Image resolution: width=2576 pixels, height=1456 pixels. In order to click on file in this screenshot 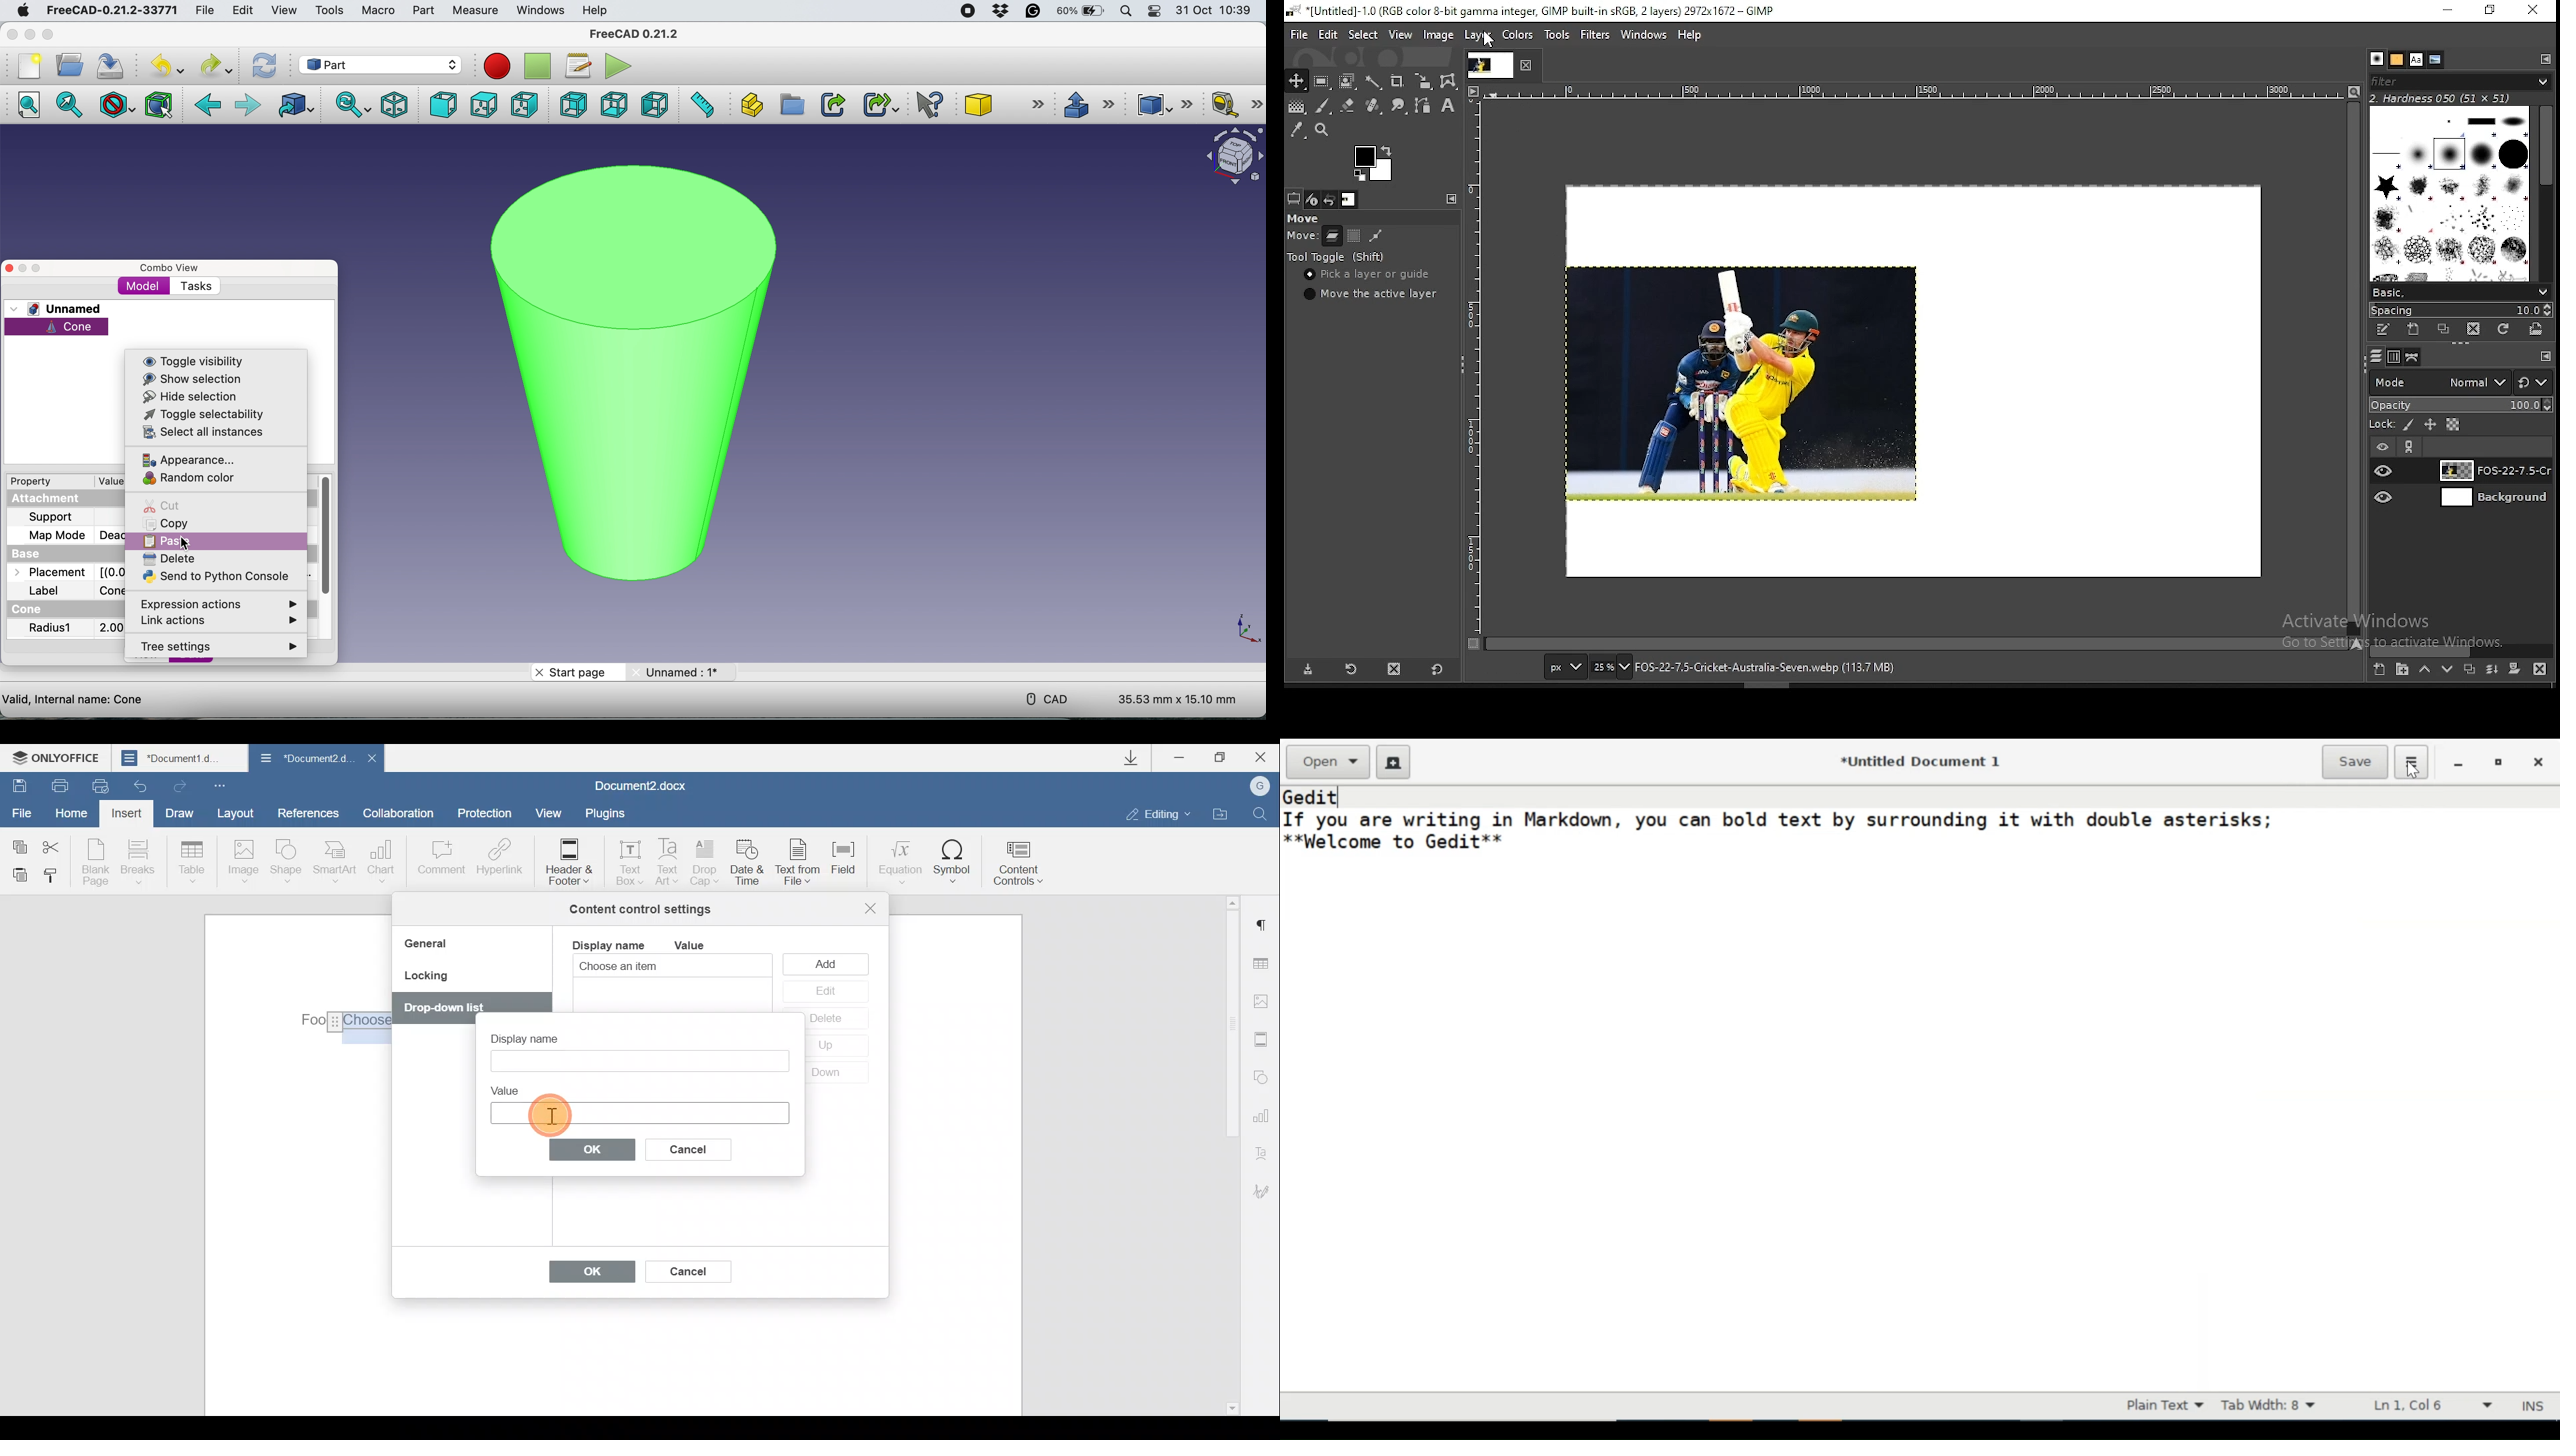, I will do `click(1299, 33)`.